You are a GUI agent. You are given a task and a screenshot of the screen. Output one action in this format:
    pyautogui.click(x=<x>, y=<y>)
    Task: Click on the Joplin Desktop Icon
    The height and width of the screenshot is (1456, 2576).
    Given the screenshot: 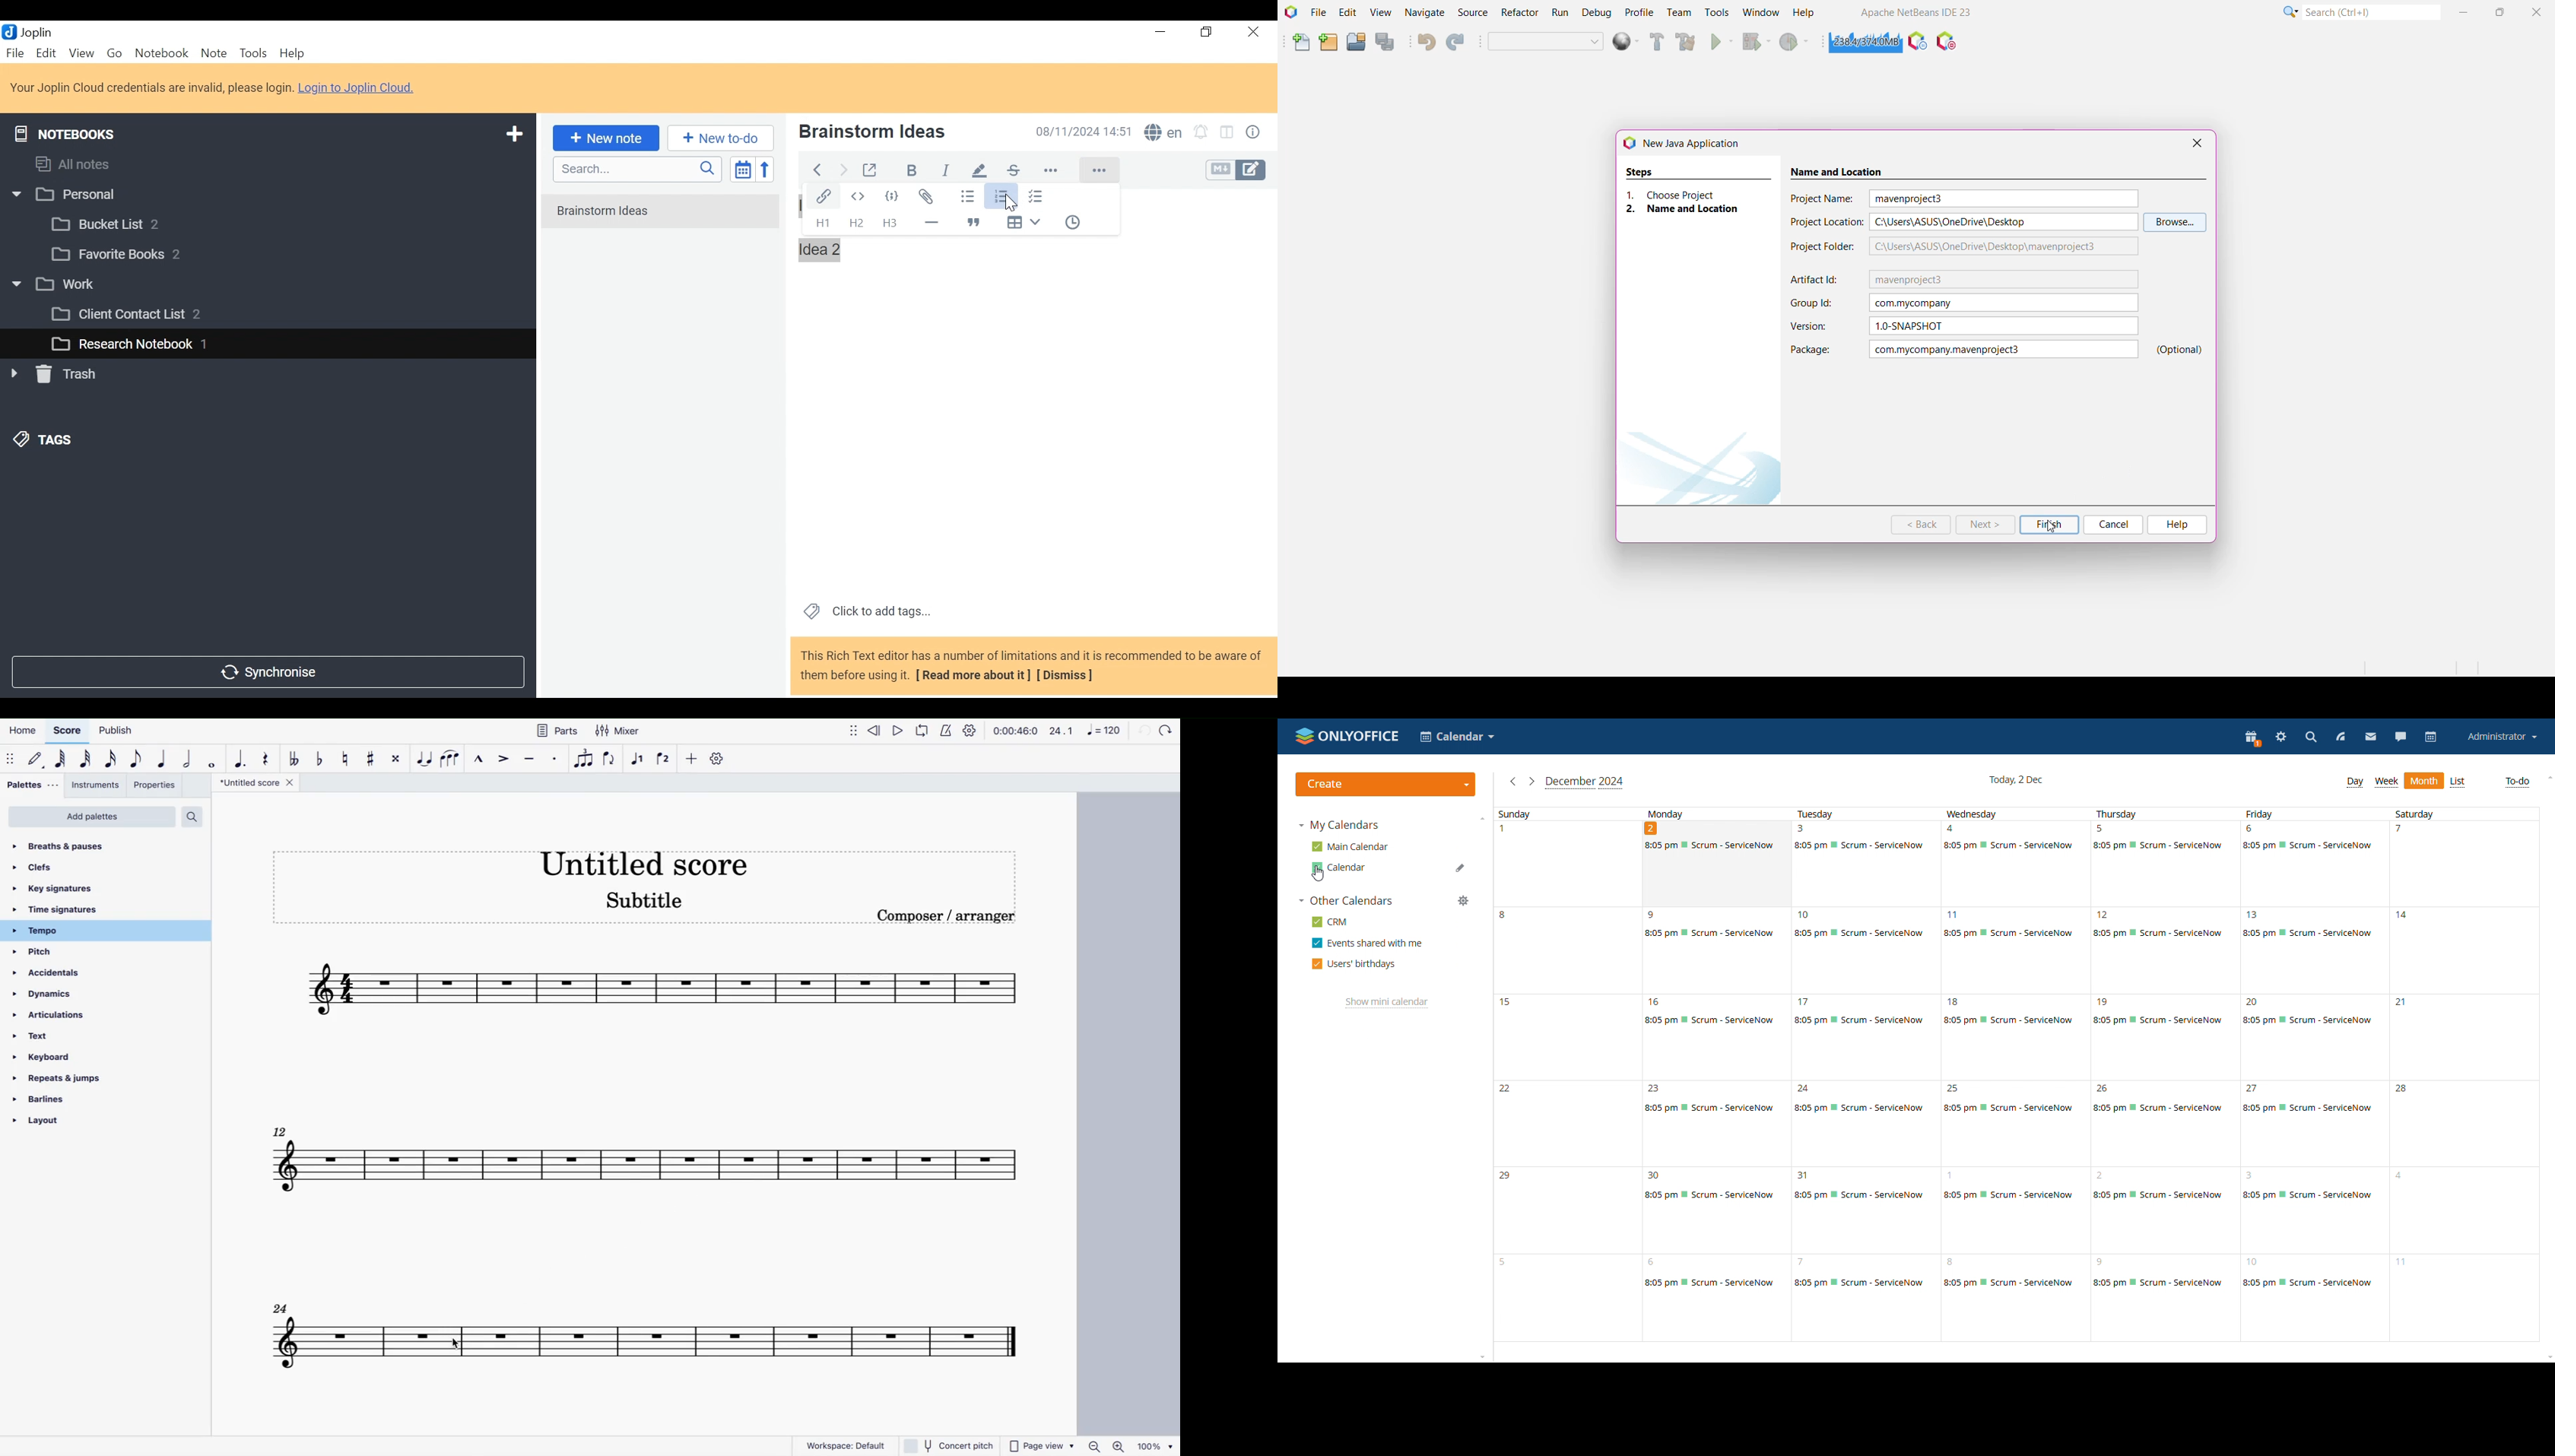 What is the action you would take?
    pyautogui.click(x=35, y=31)
    